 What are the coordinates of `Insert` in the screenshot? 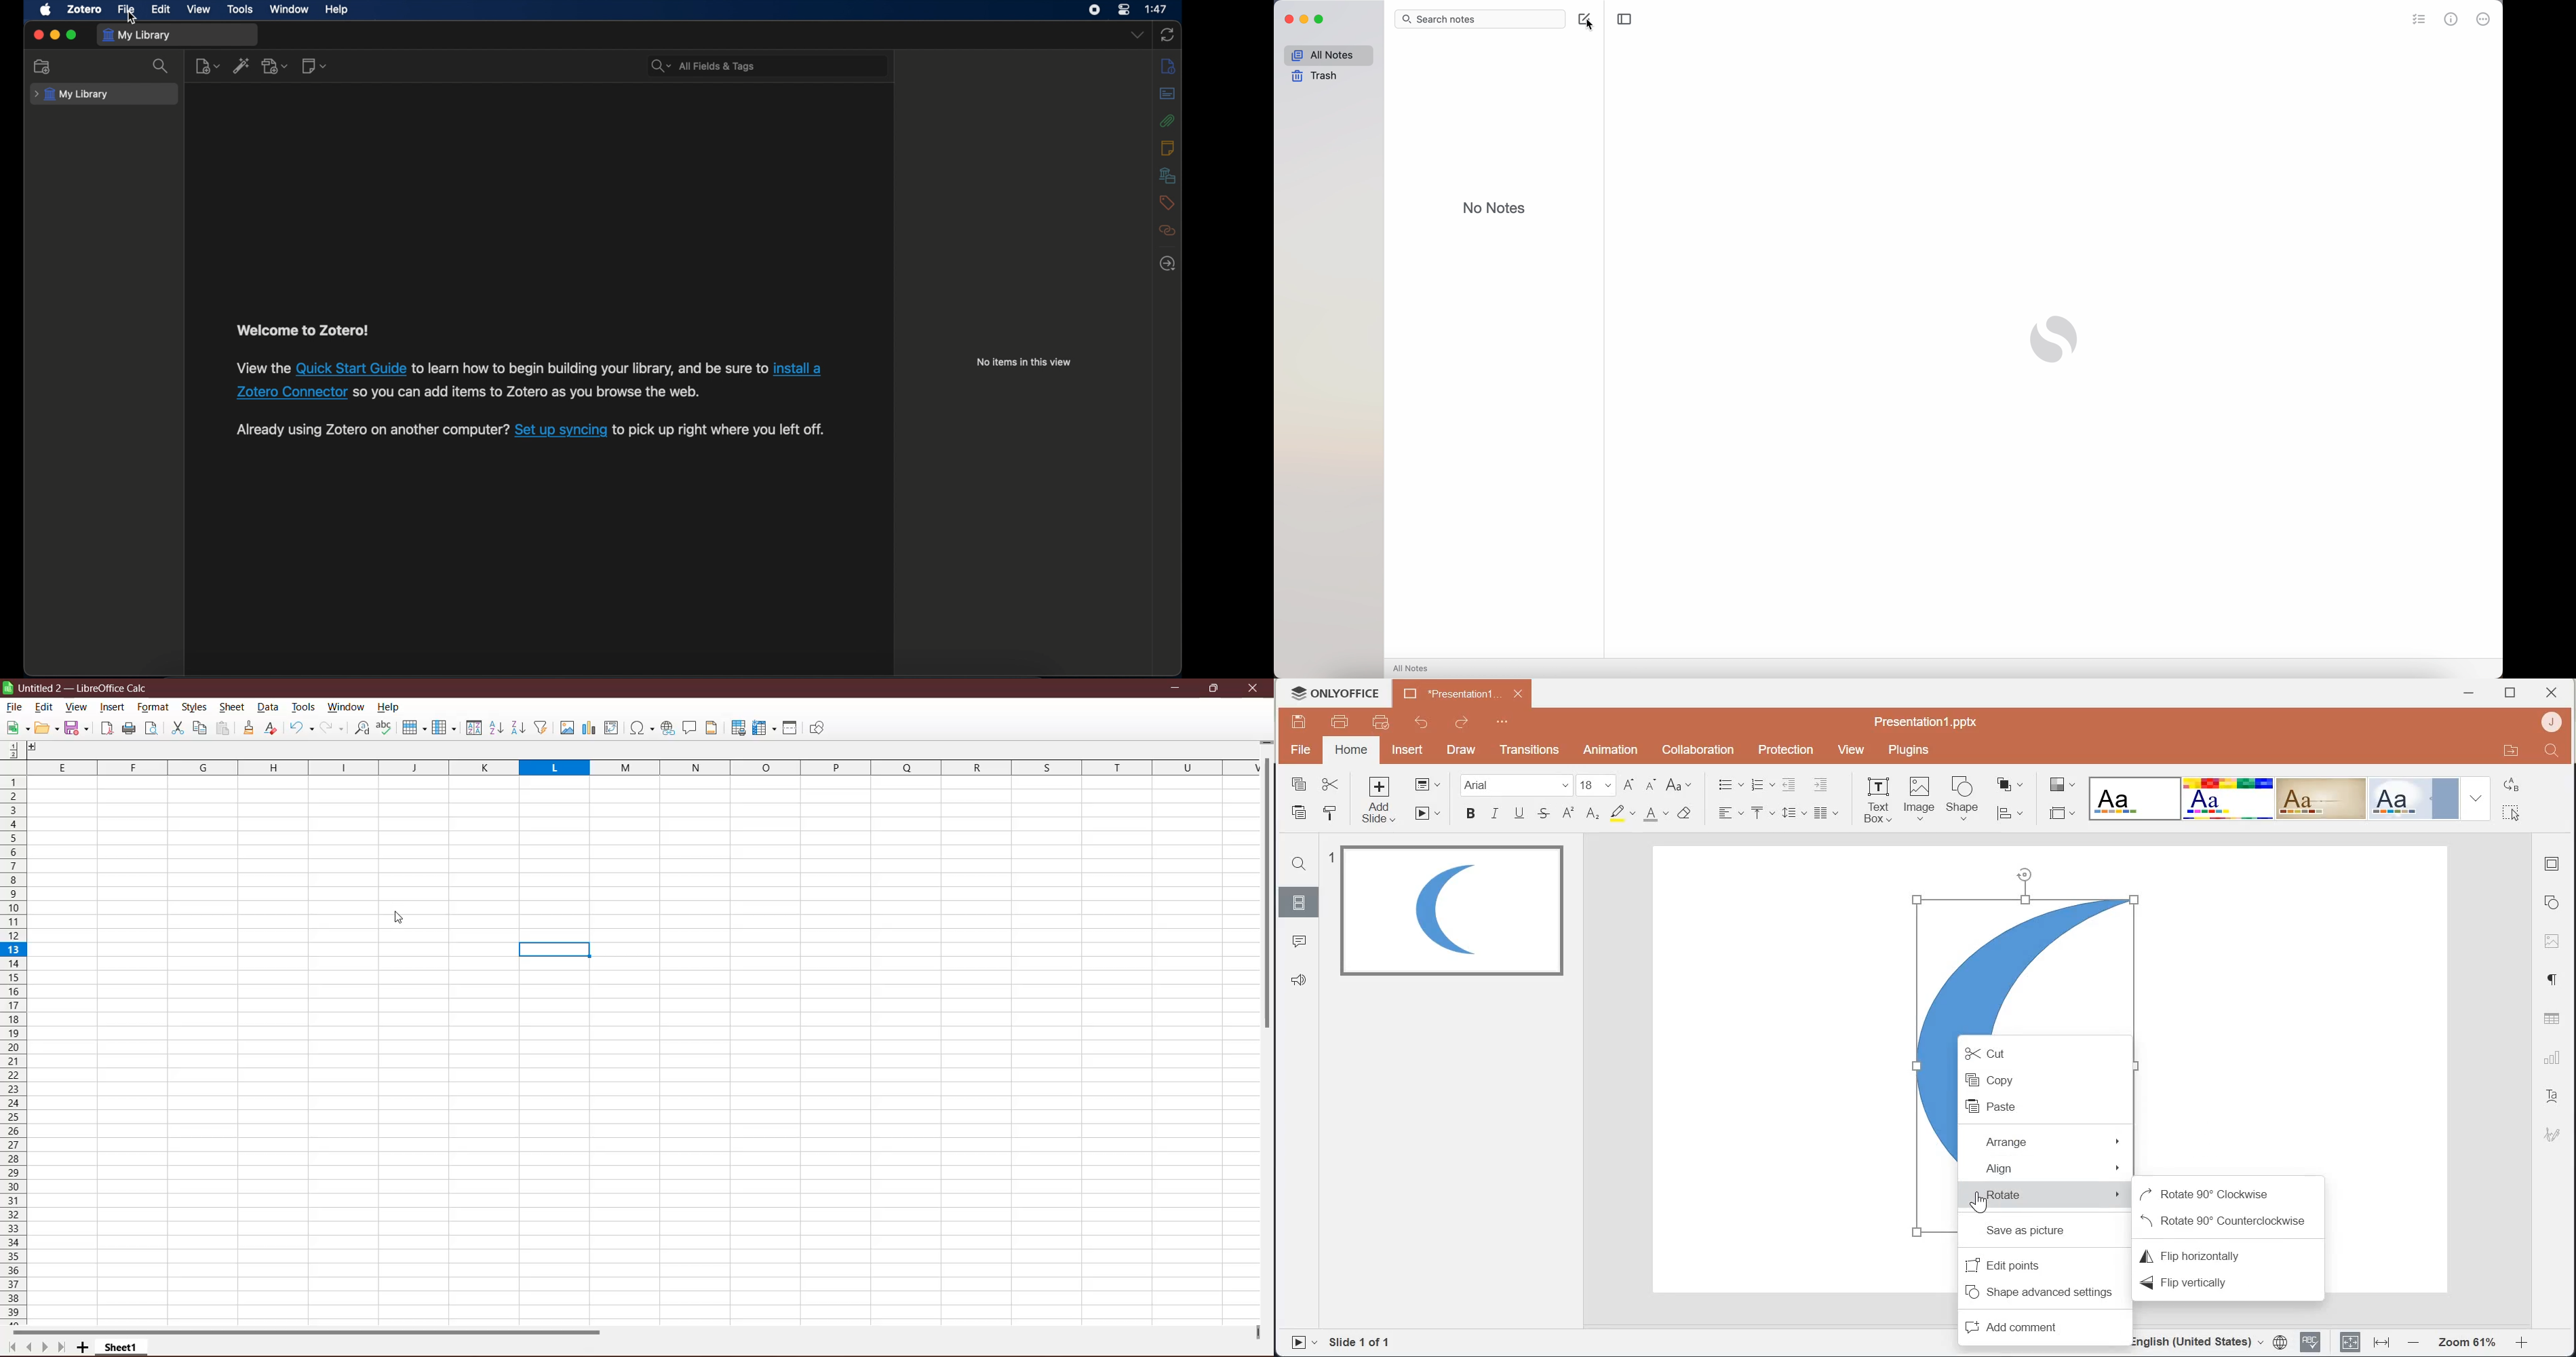 It's located at (1409, 749).